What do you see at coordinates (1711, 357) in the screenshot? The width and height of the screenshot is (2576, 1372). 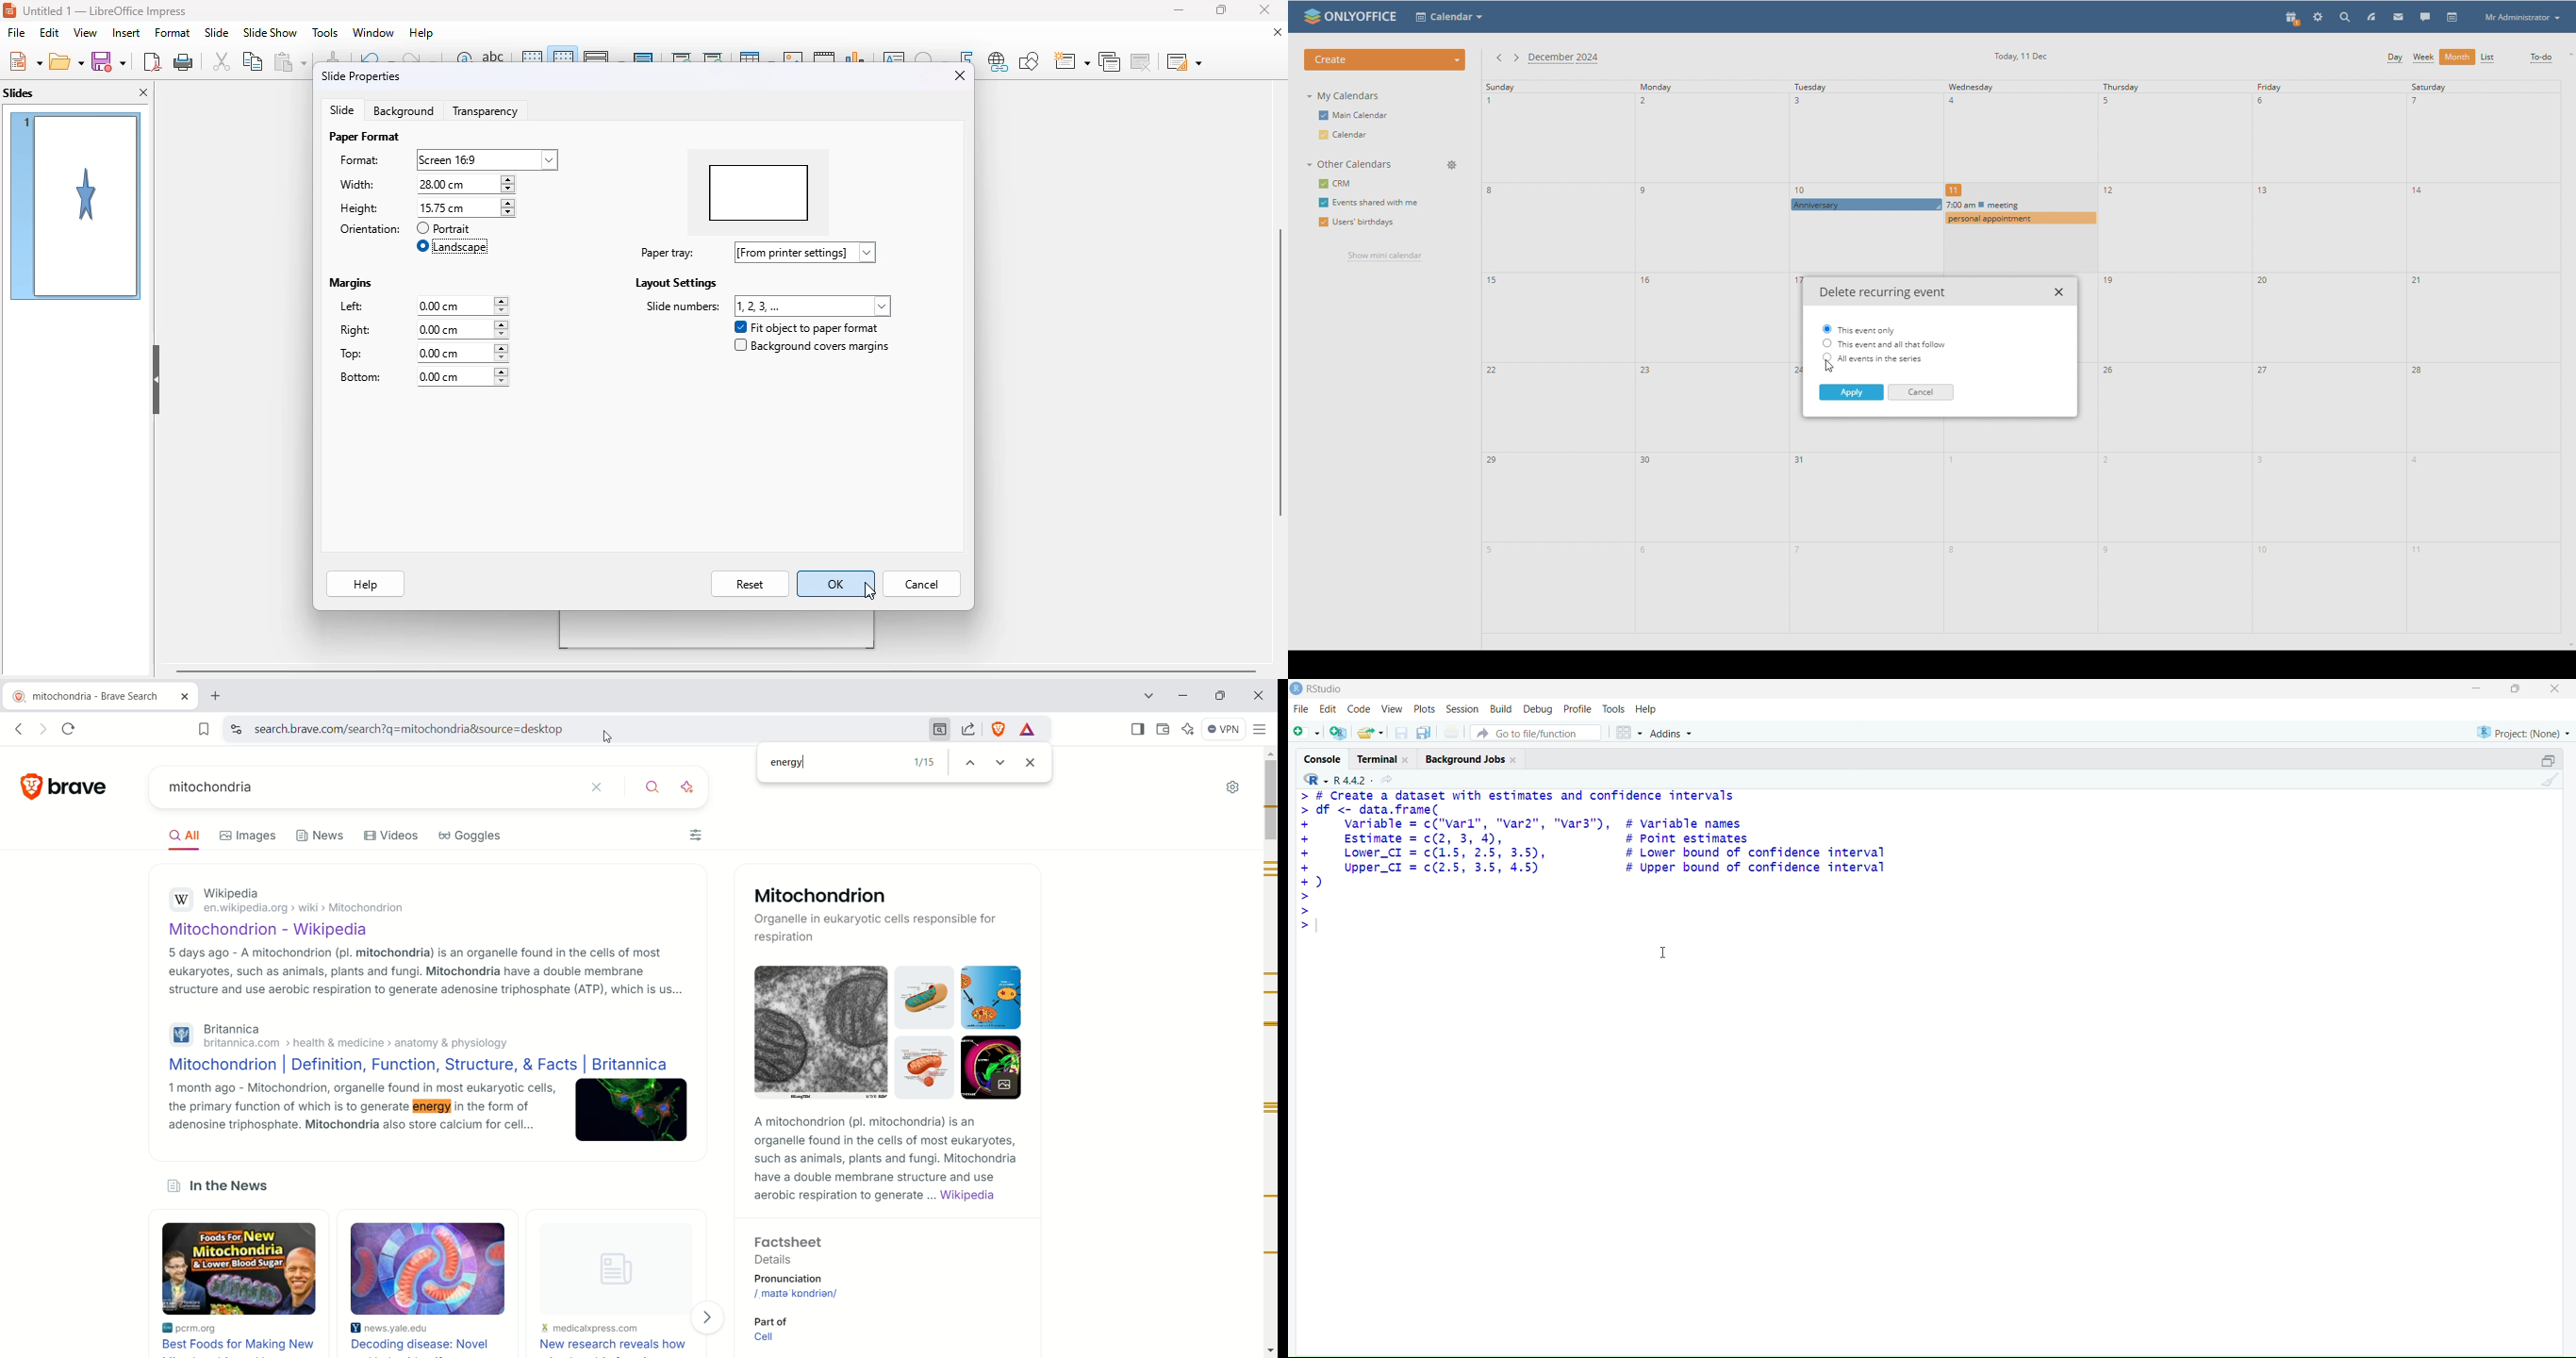 I see `monday` at bounding box center [1711, 357].